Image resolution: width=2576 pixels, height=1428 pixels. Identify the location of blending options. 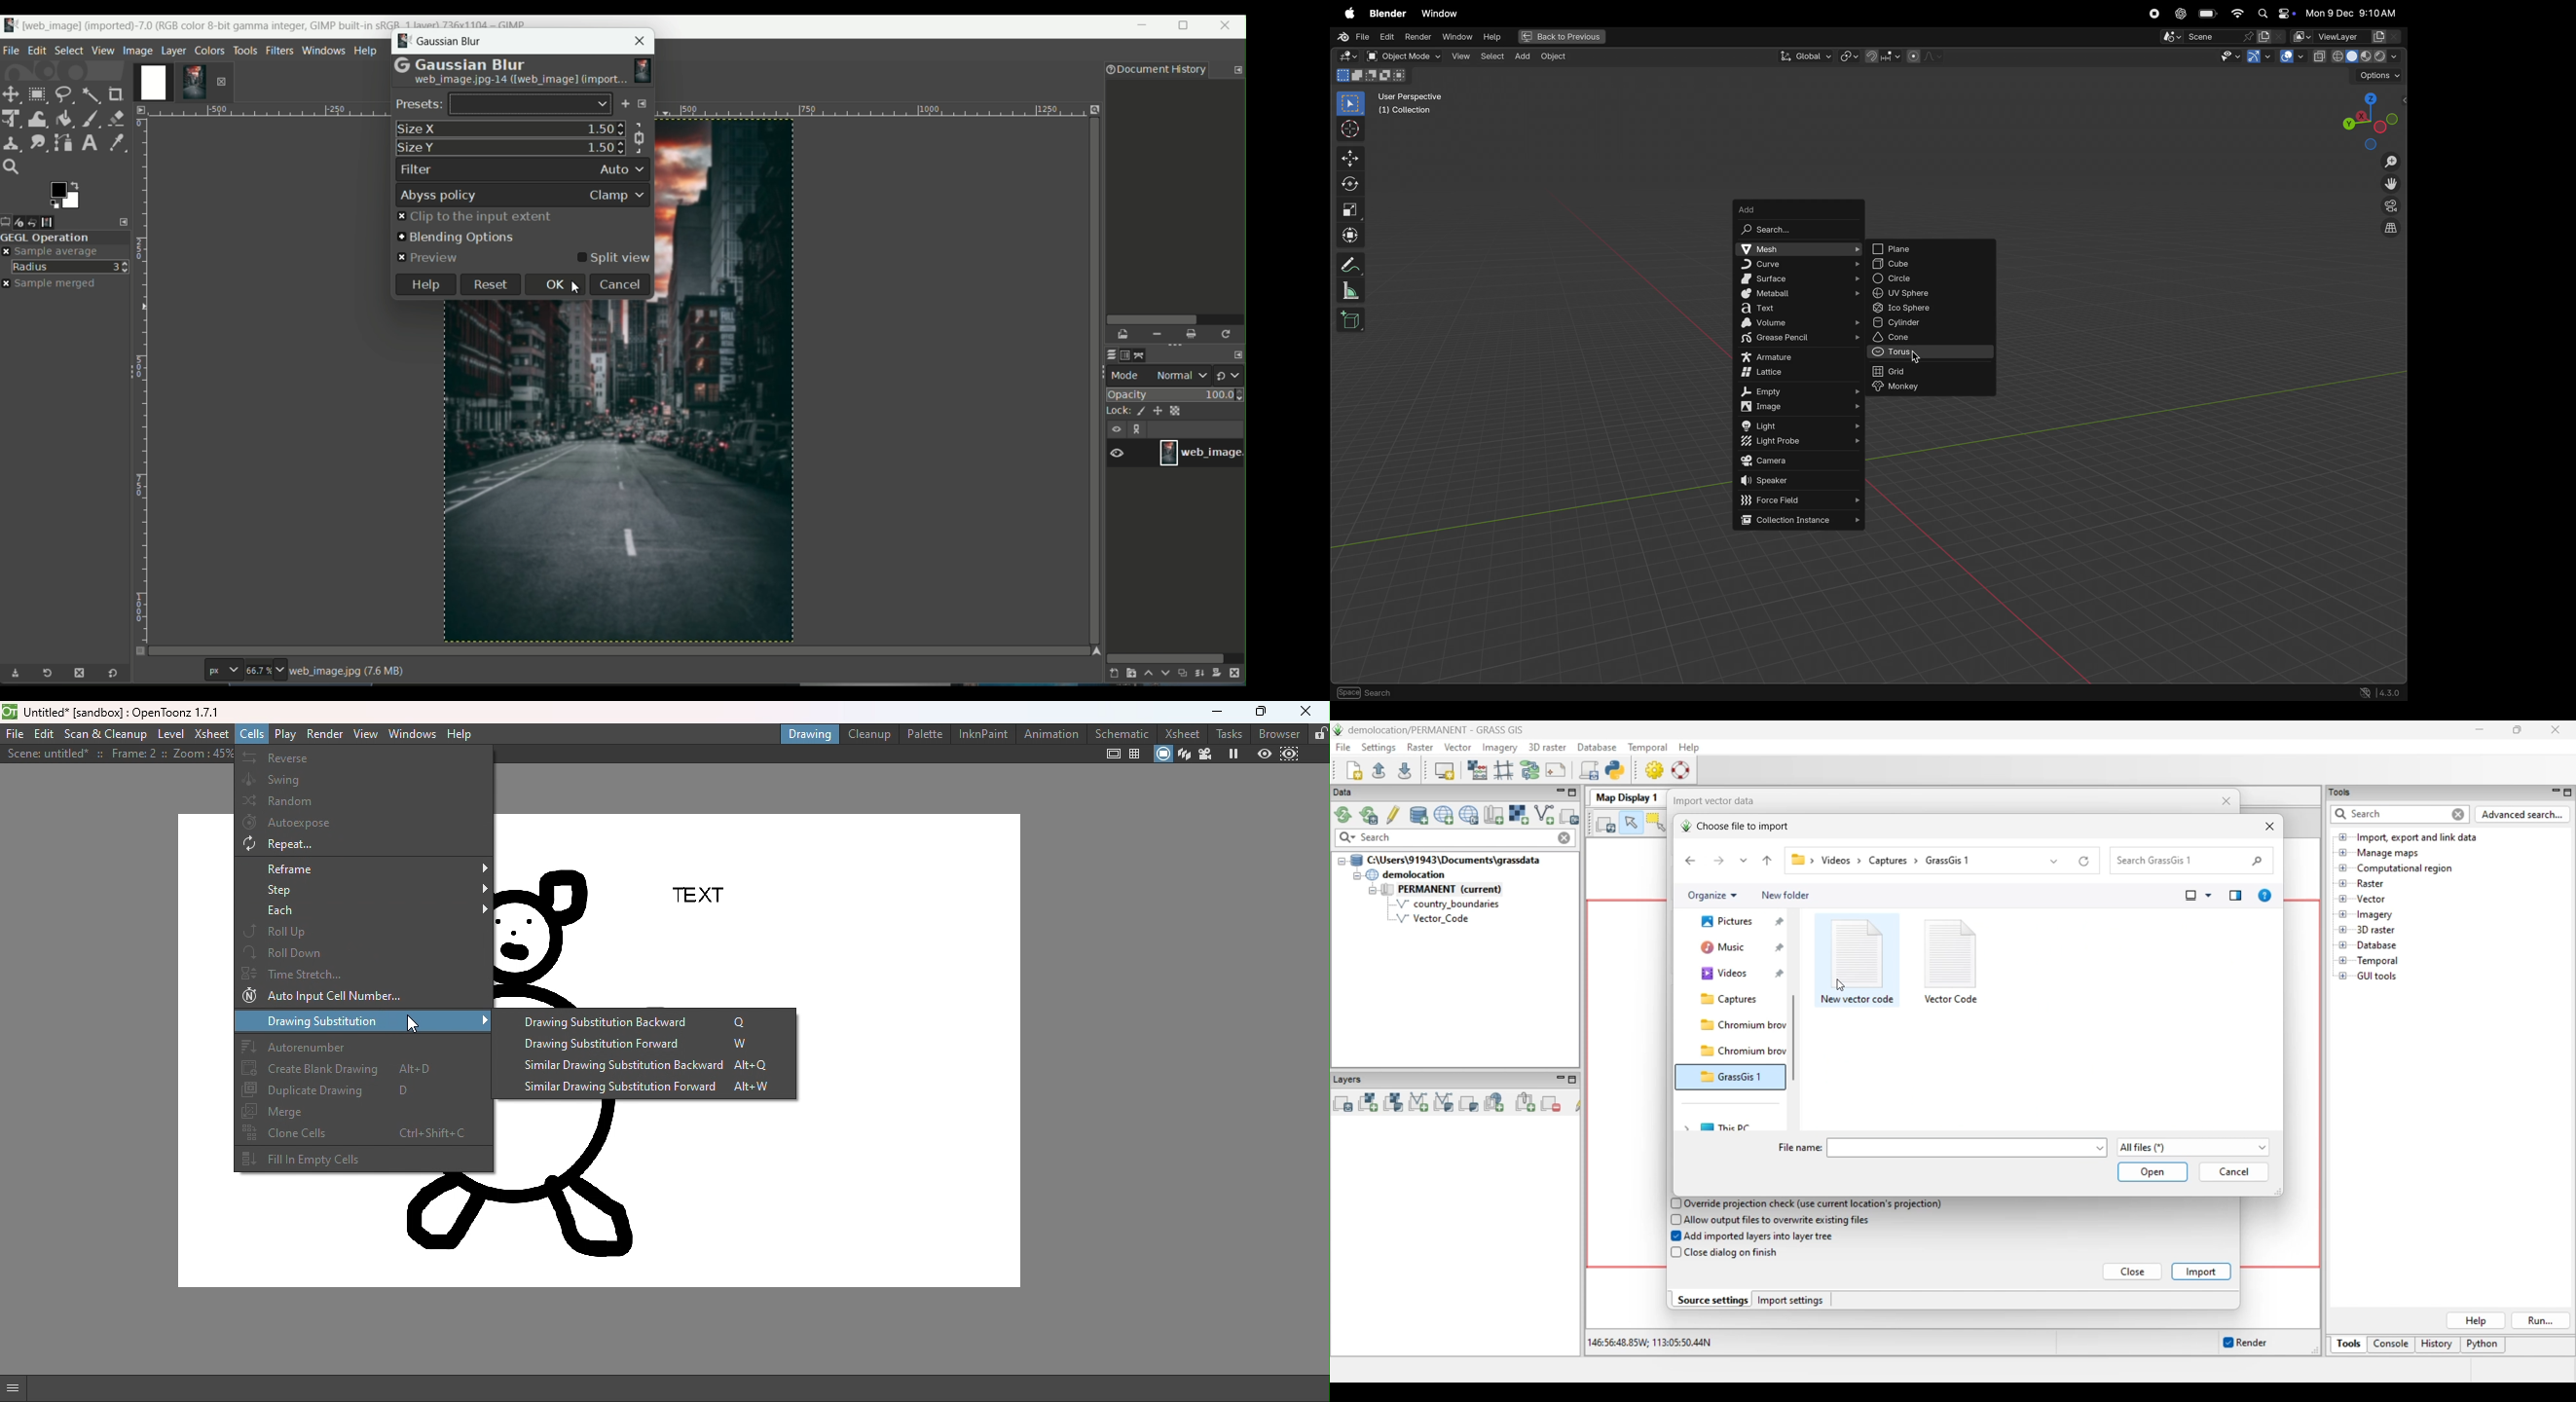
(455, 238).